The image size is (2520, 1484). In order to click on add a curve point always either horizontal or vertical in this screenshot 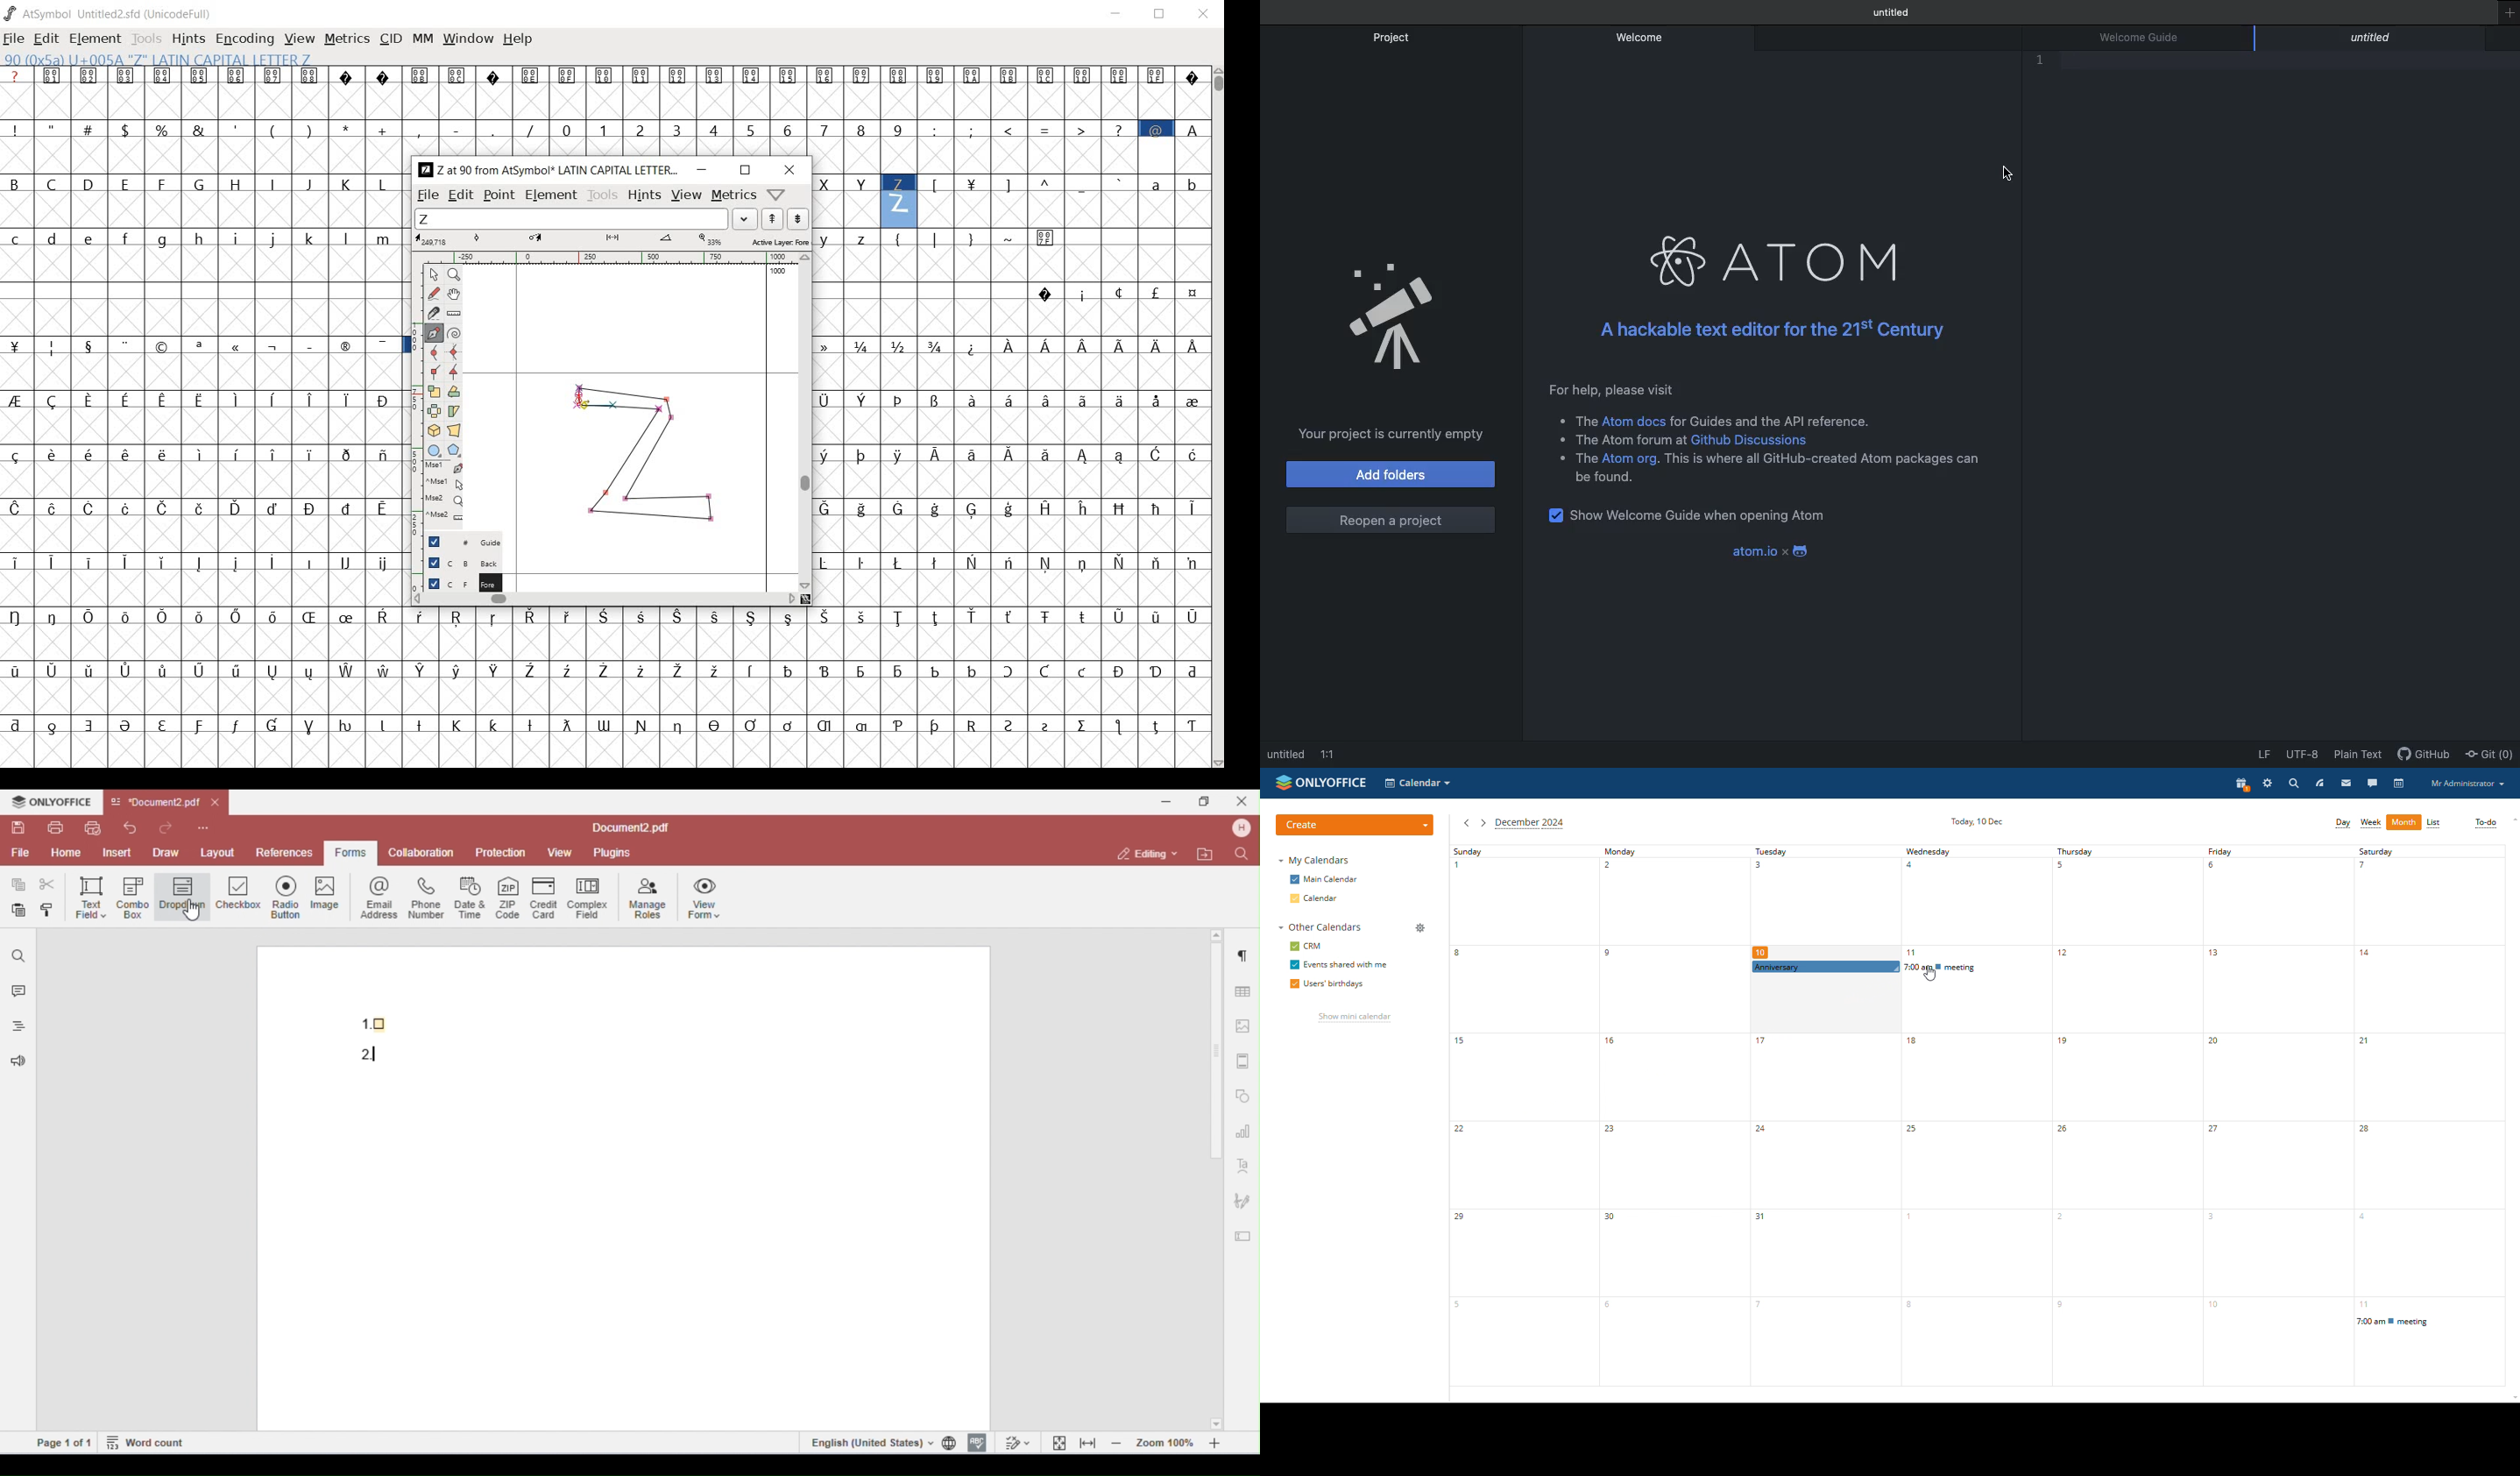, I will do `click(454, 351)`.